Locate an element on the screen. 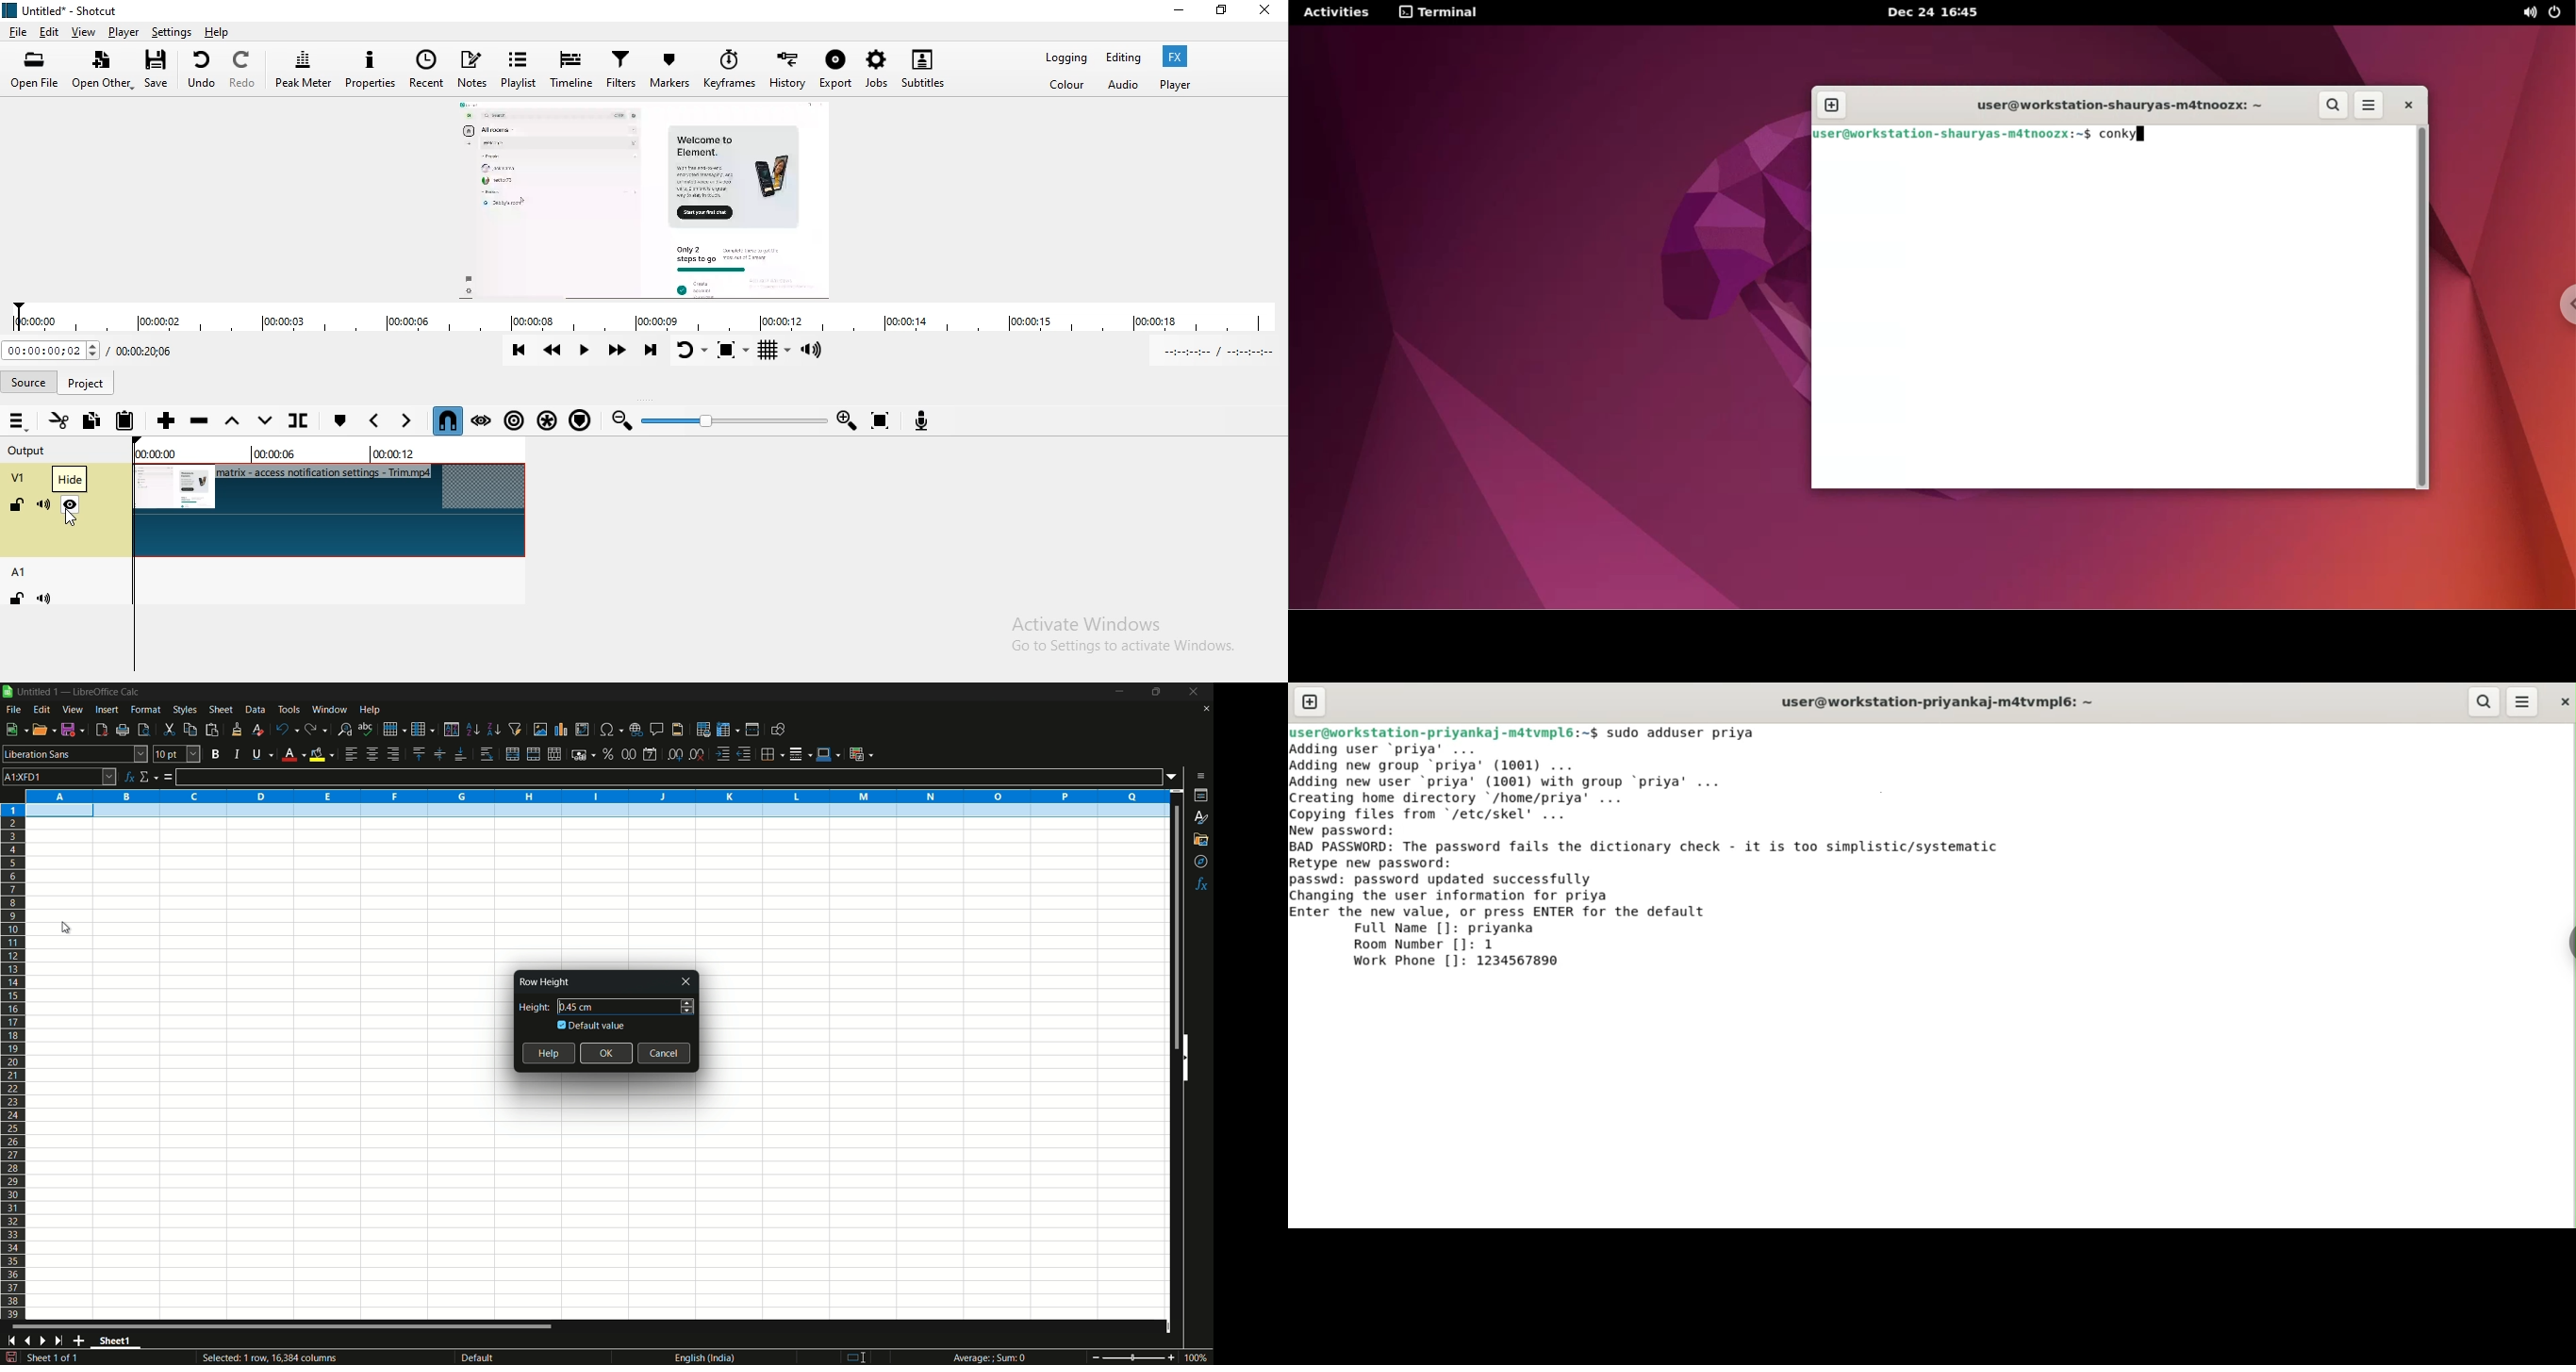 Image resolution: width=2576 pixels, height=1372 pixels. Append is located at coordinates (167, 421).